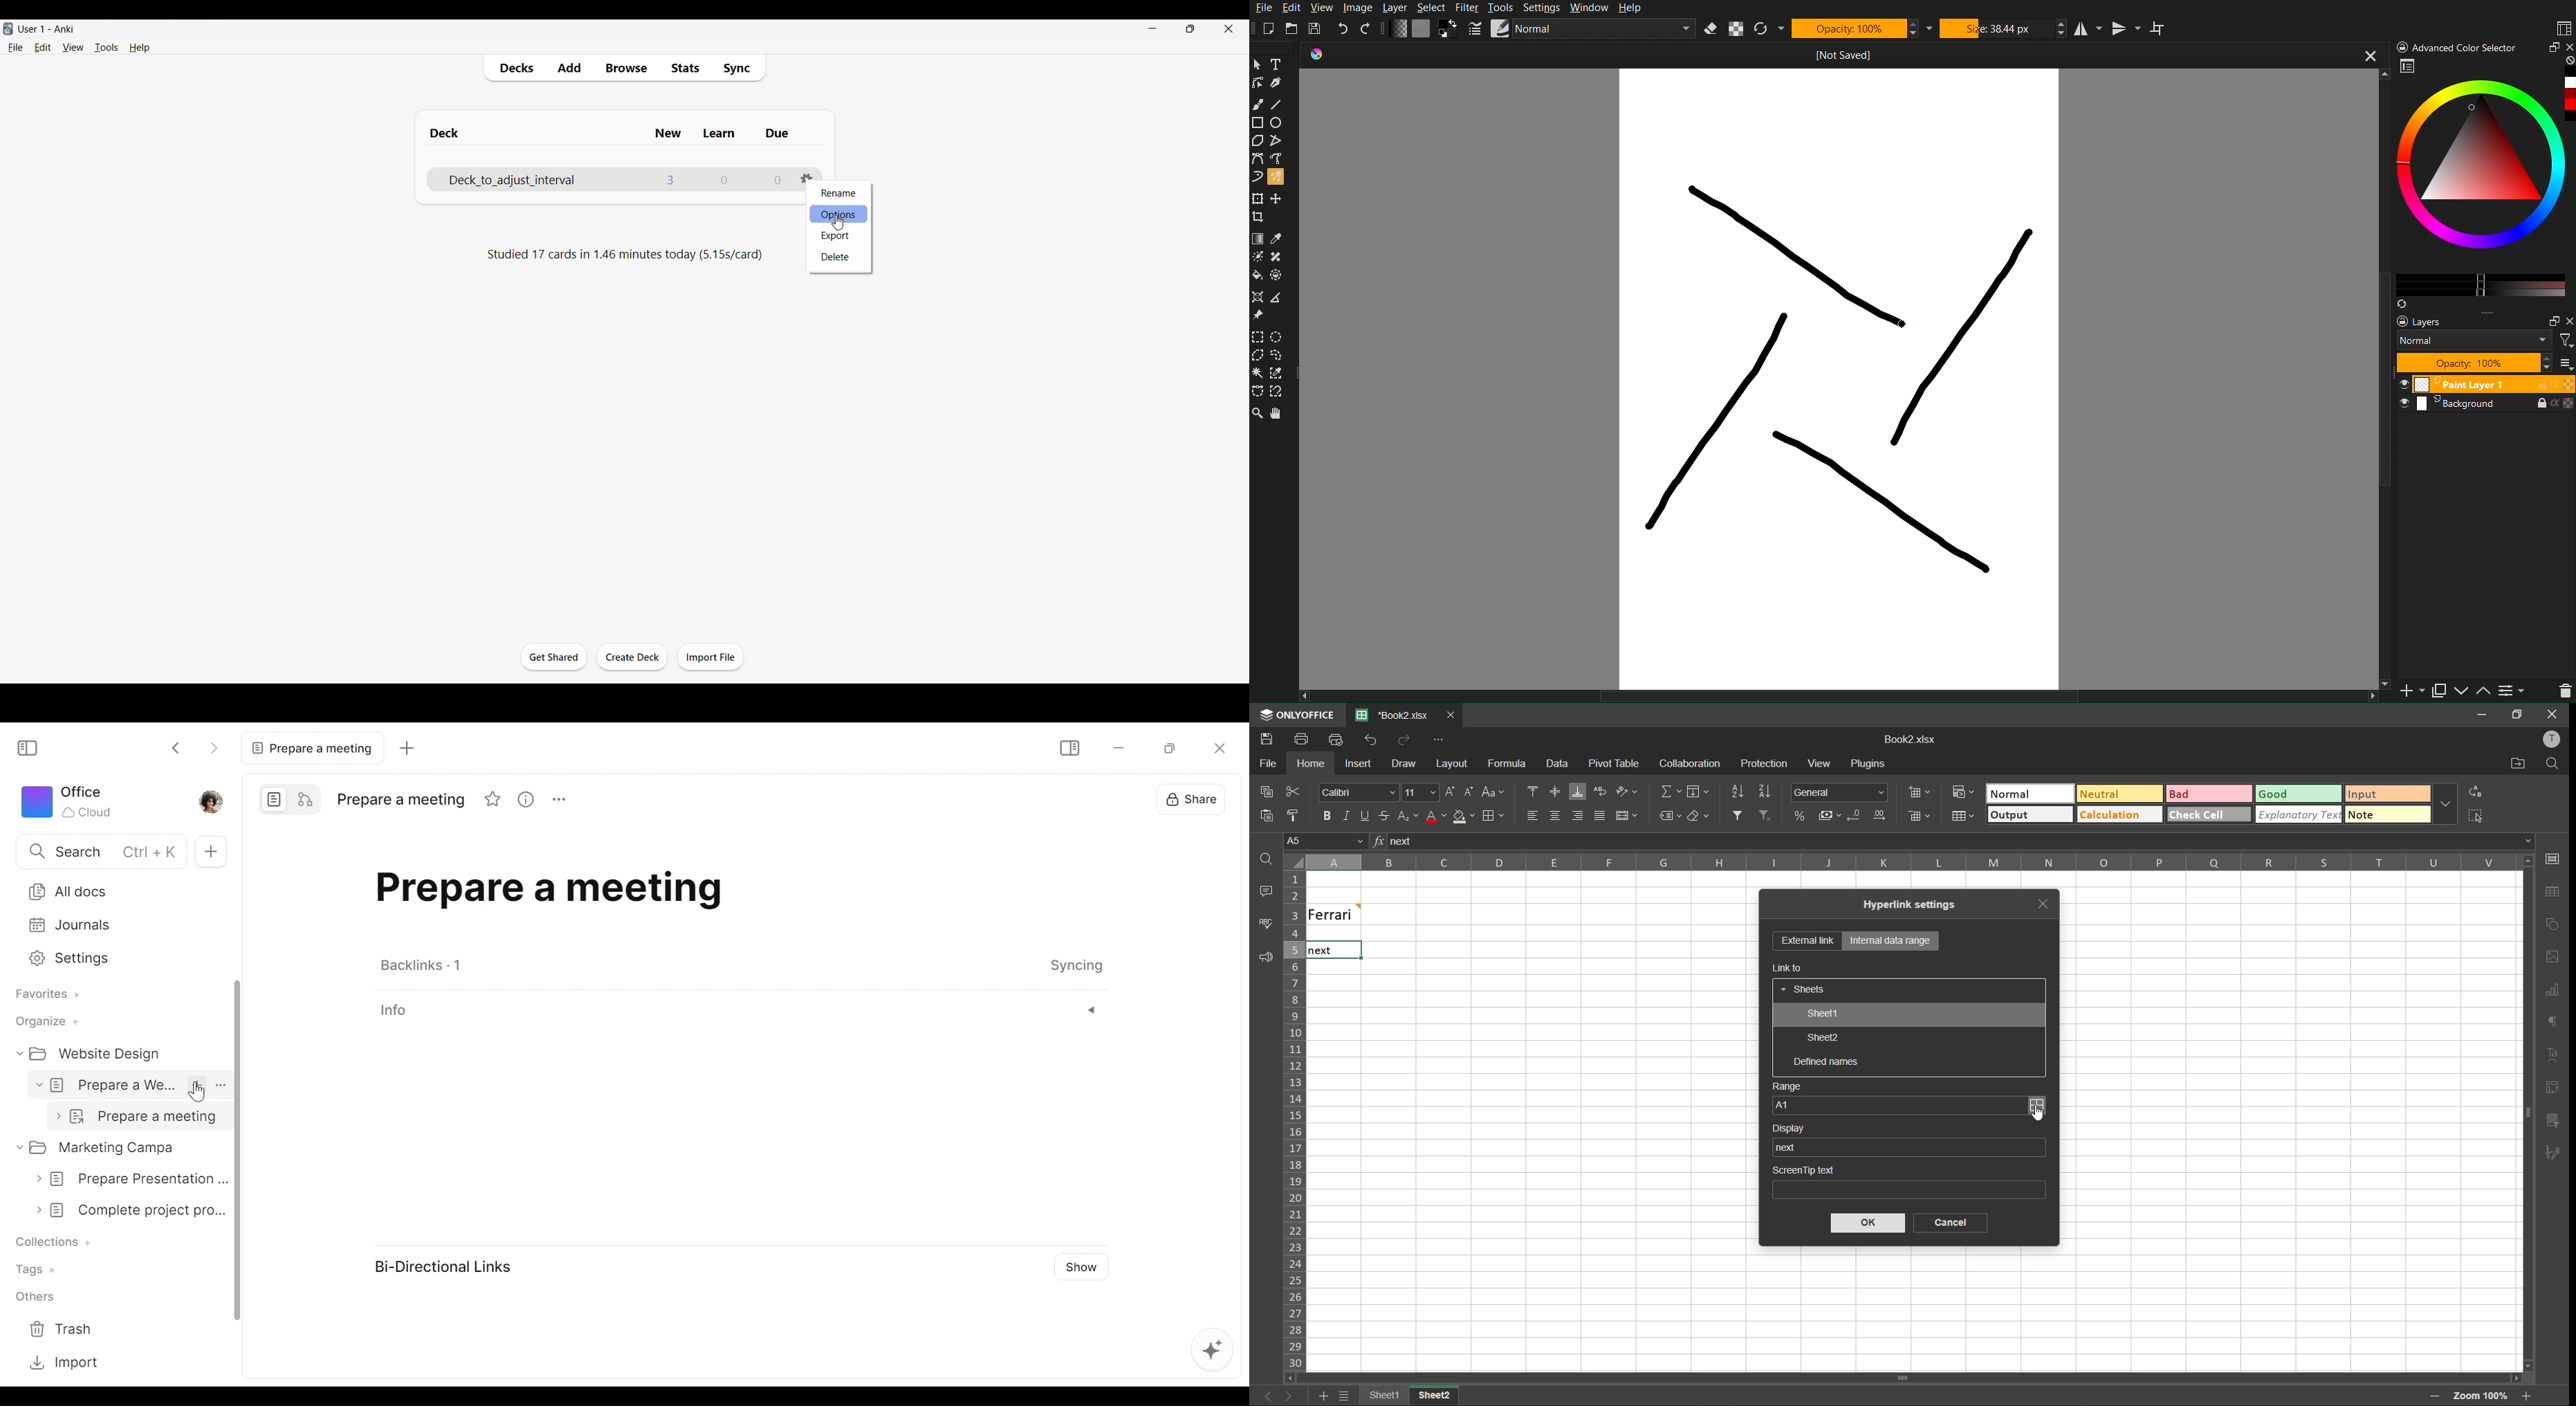  What do you see at coordinates (513, 68) in the screenshot?
I see `Decks` at bounding box center [513, 68].